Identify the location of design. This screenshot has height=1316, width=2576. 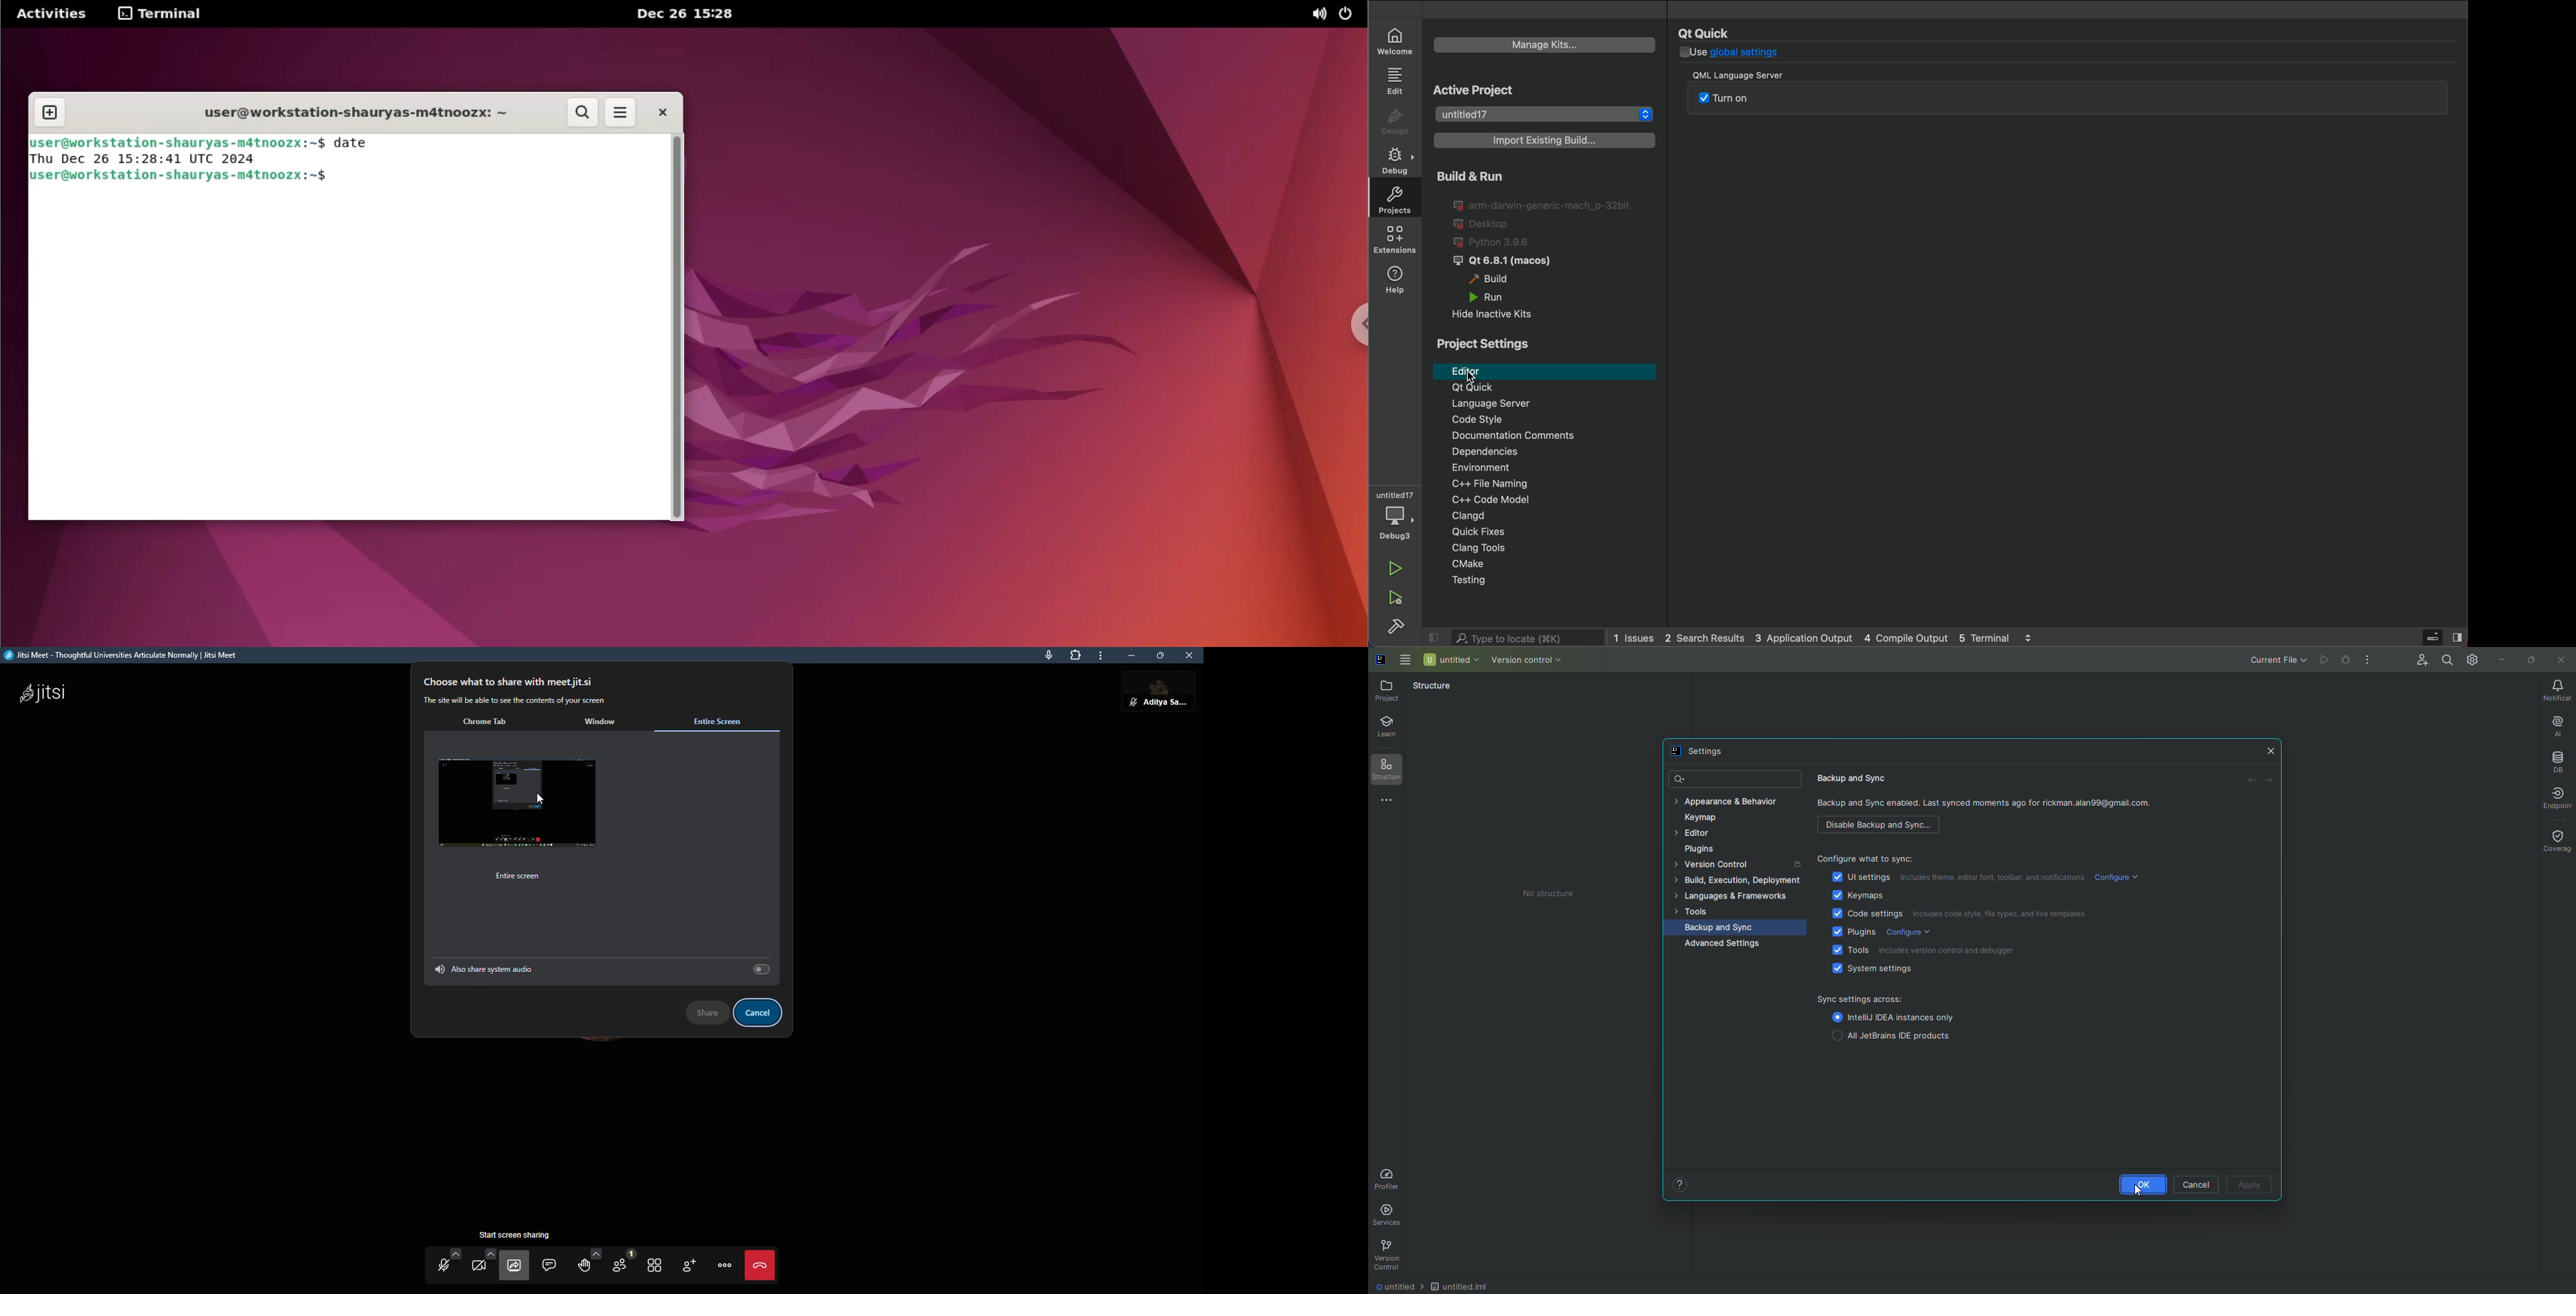
(1398, 123).